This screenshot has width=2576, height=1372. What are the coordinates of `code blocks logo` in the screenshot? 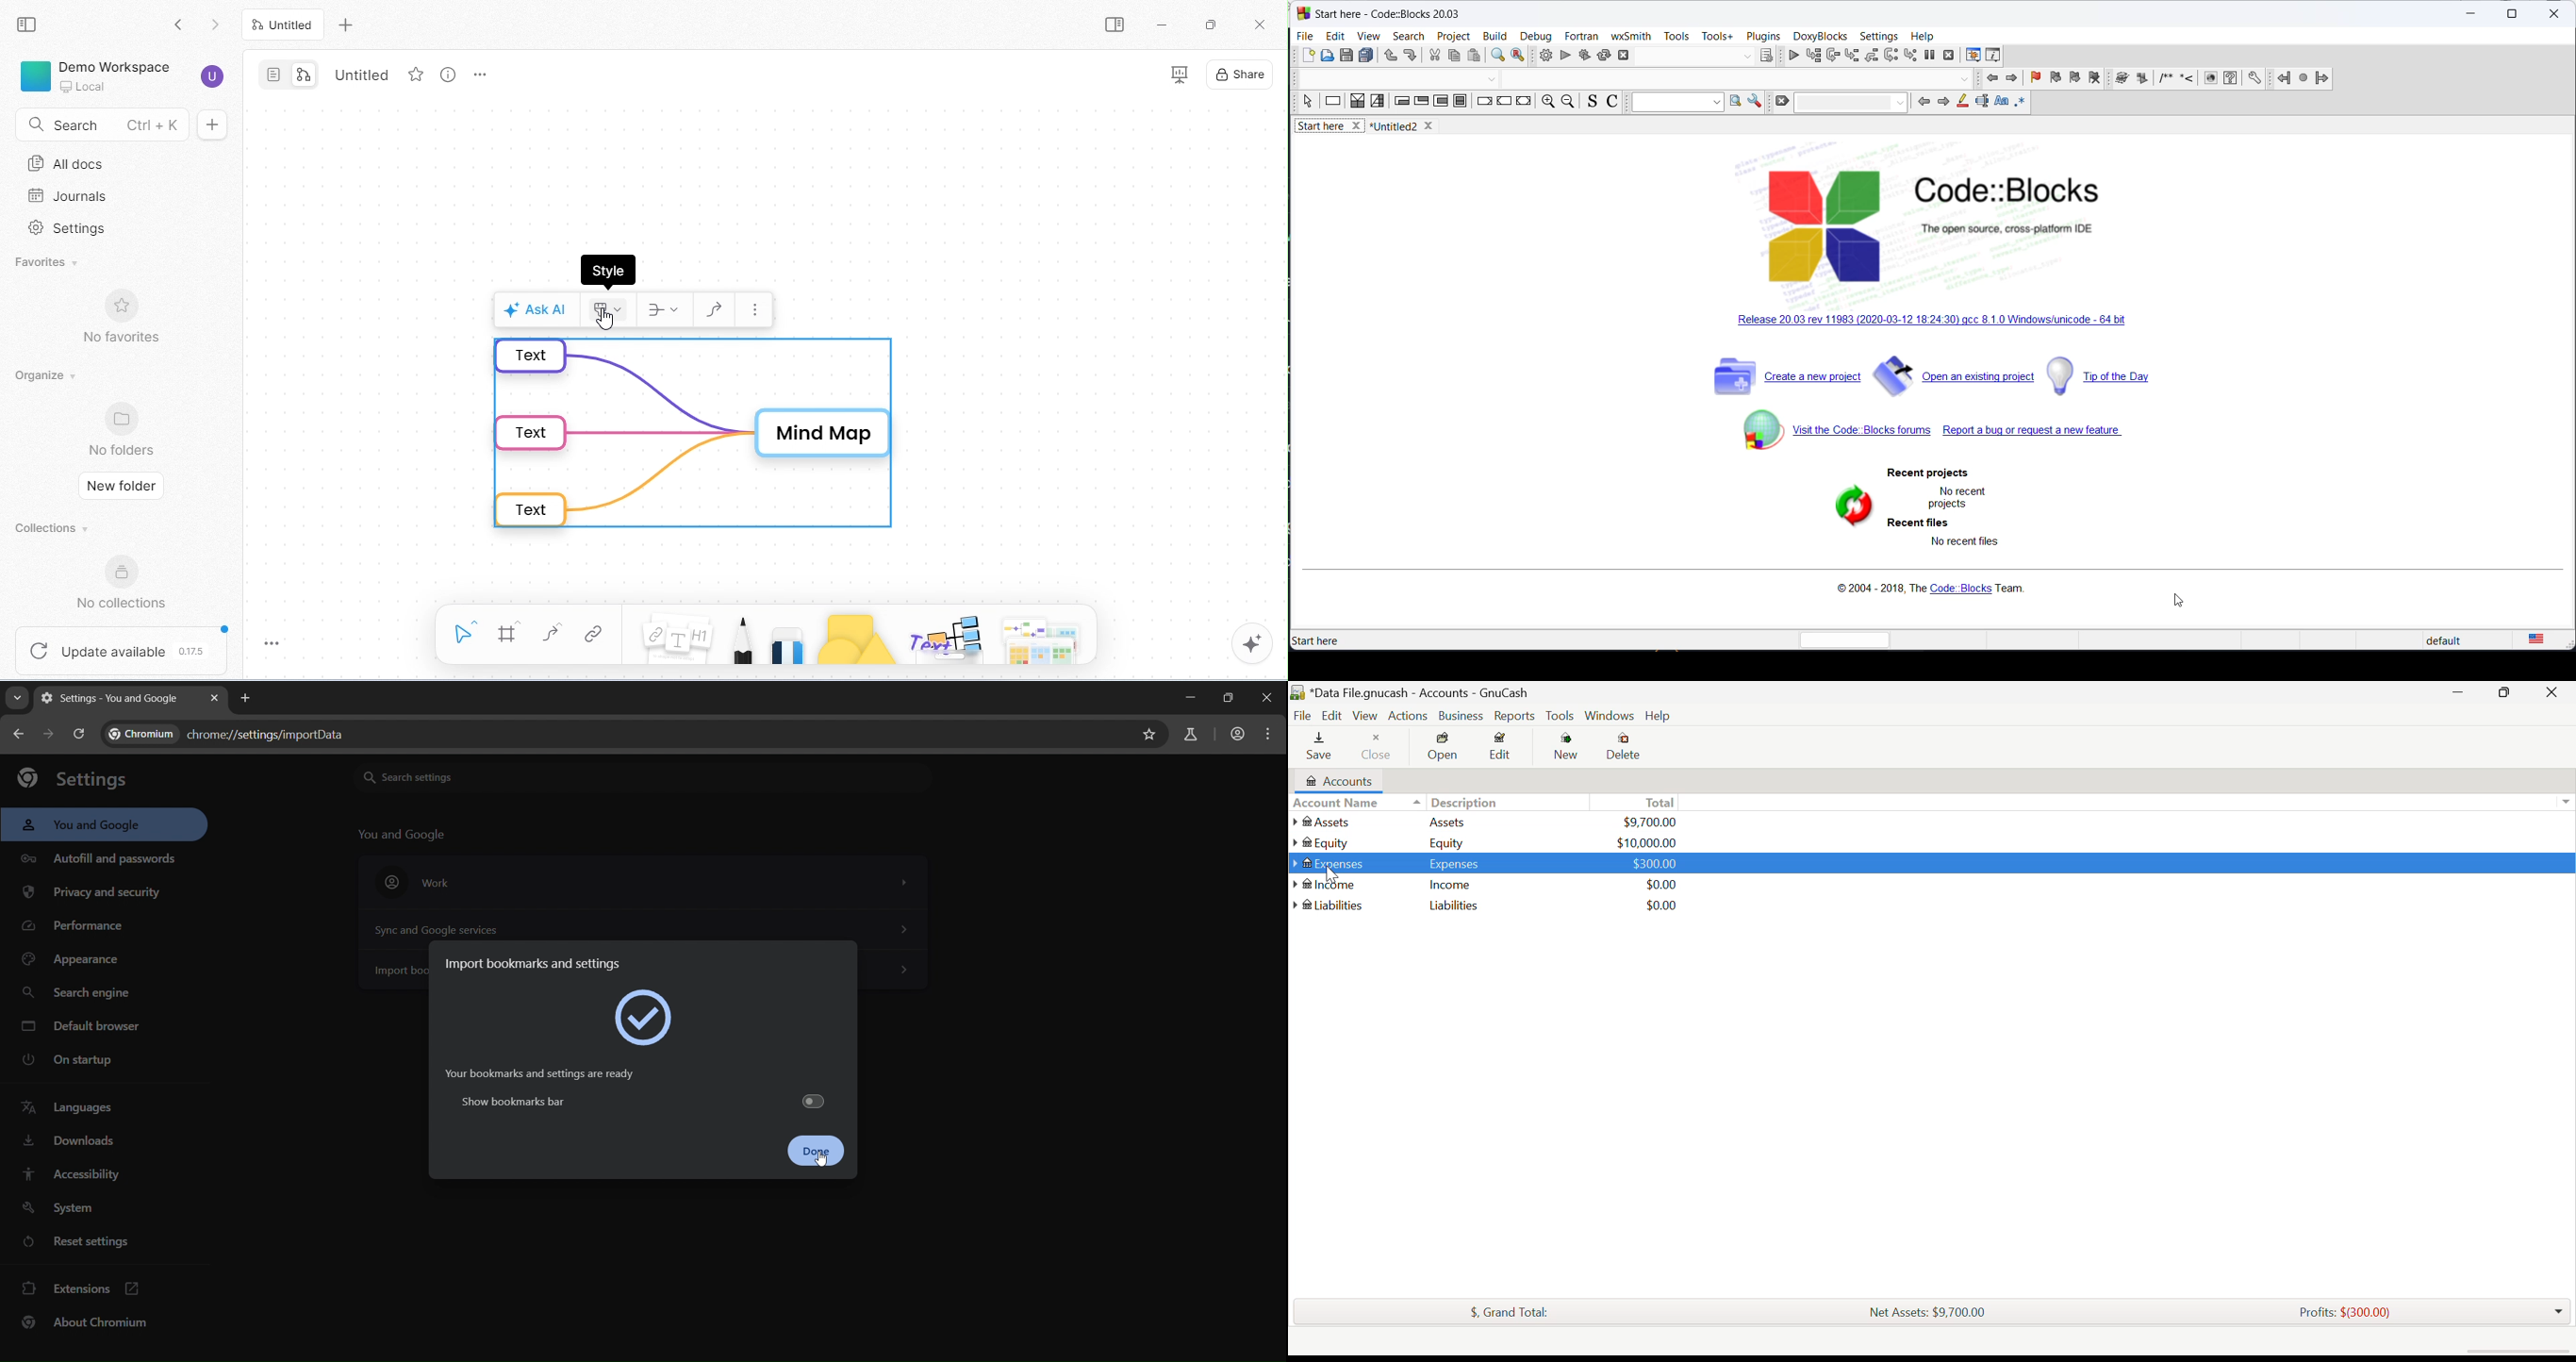 It's located at (1960, 225).